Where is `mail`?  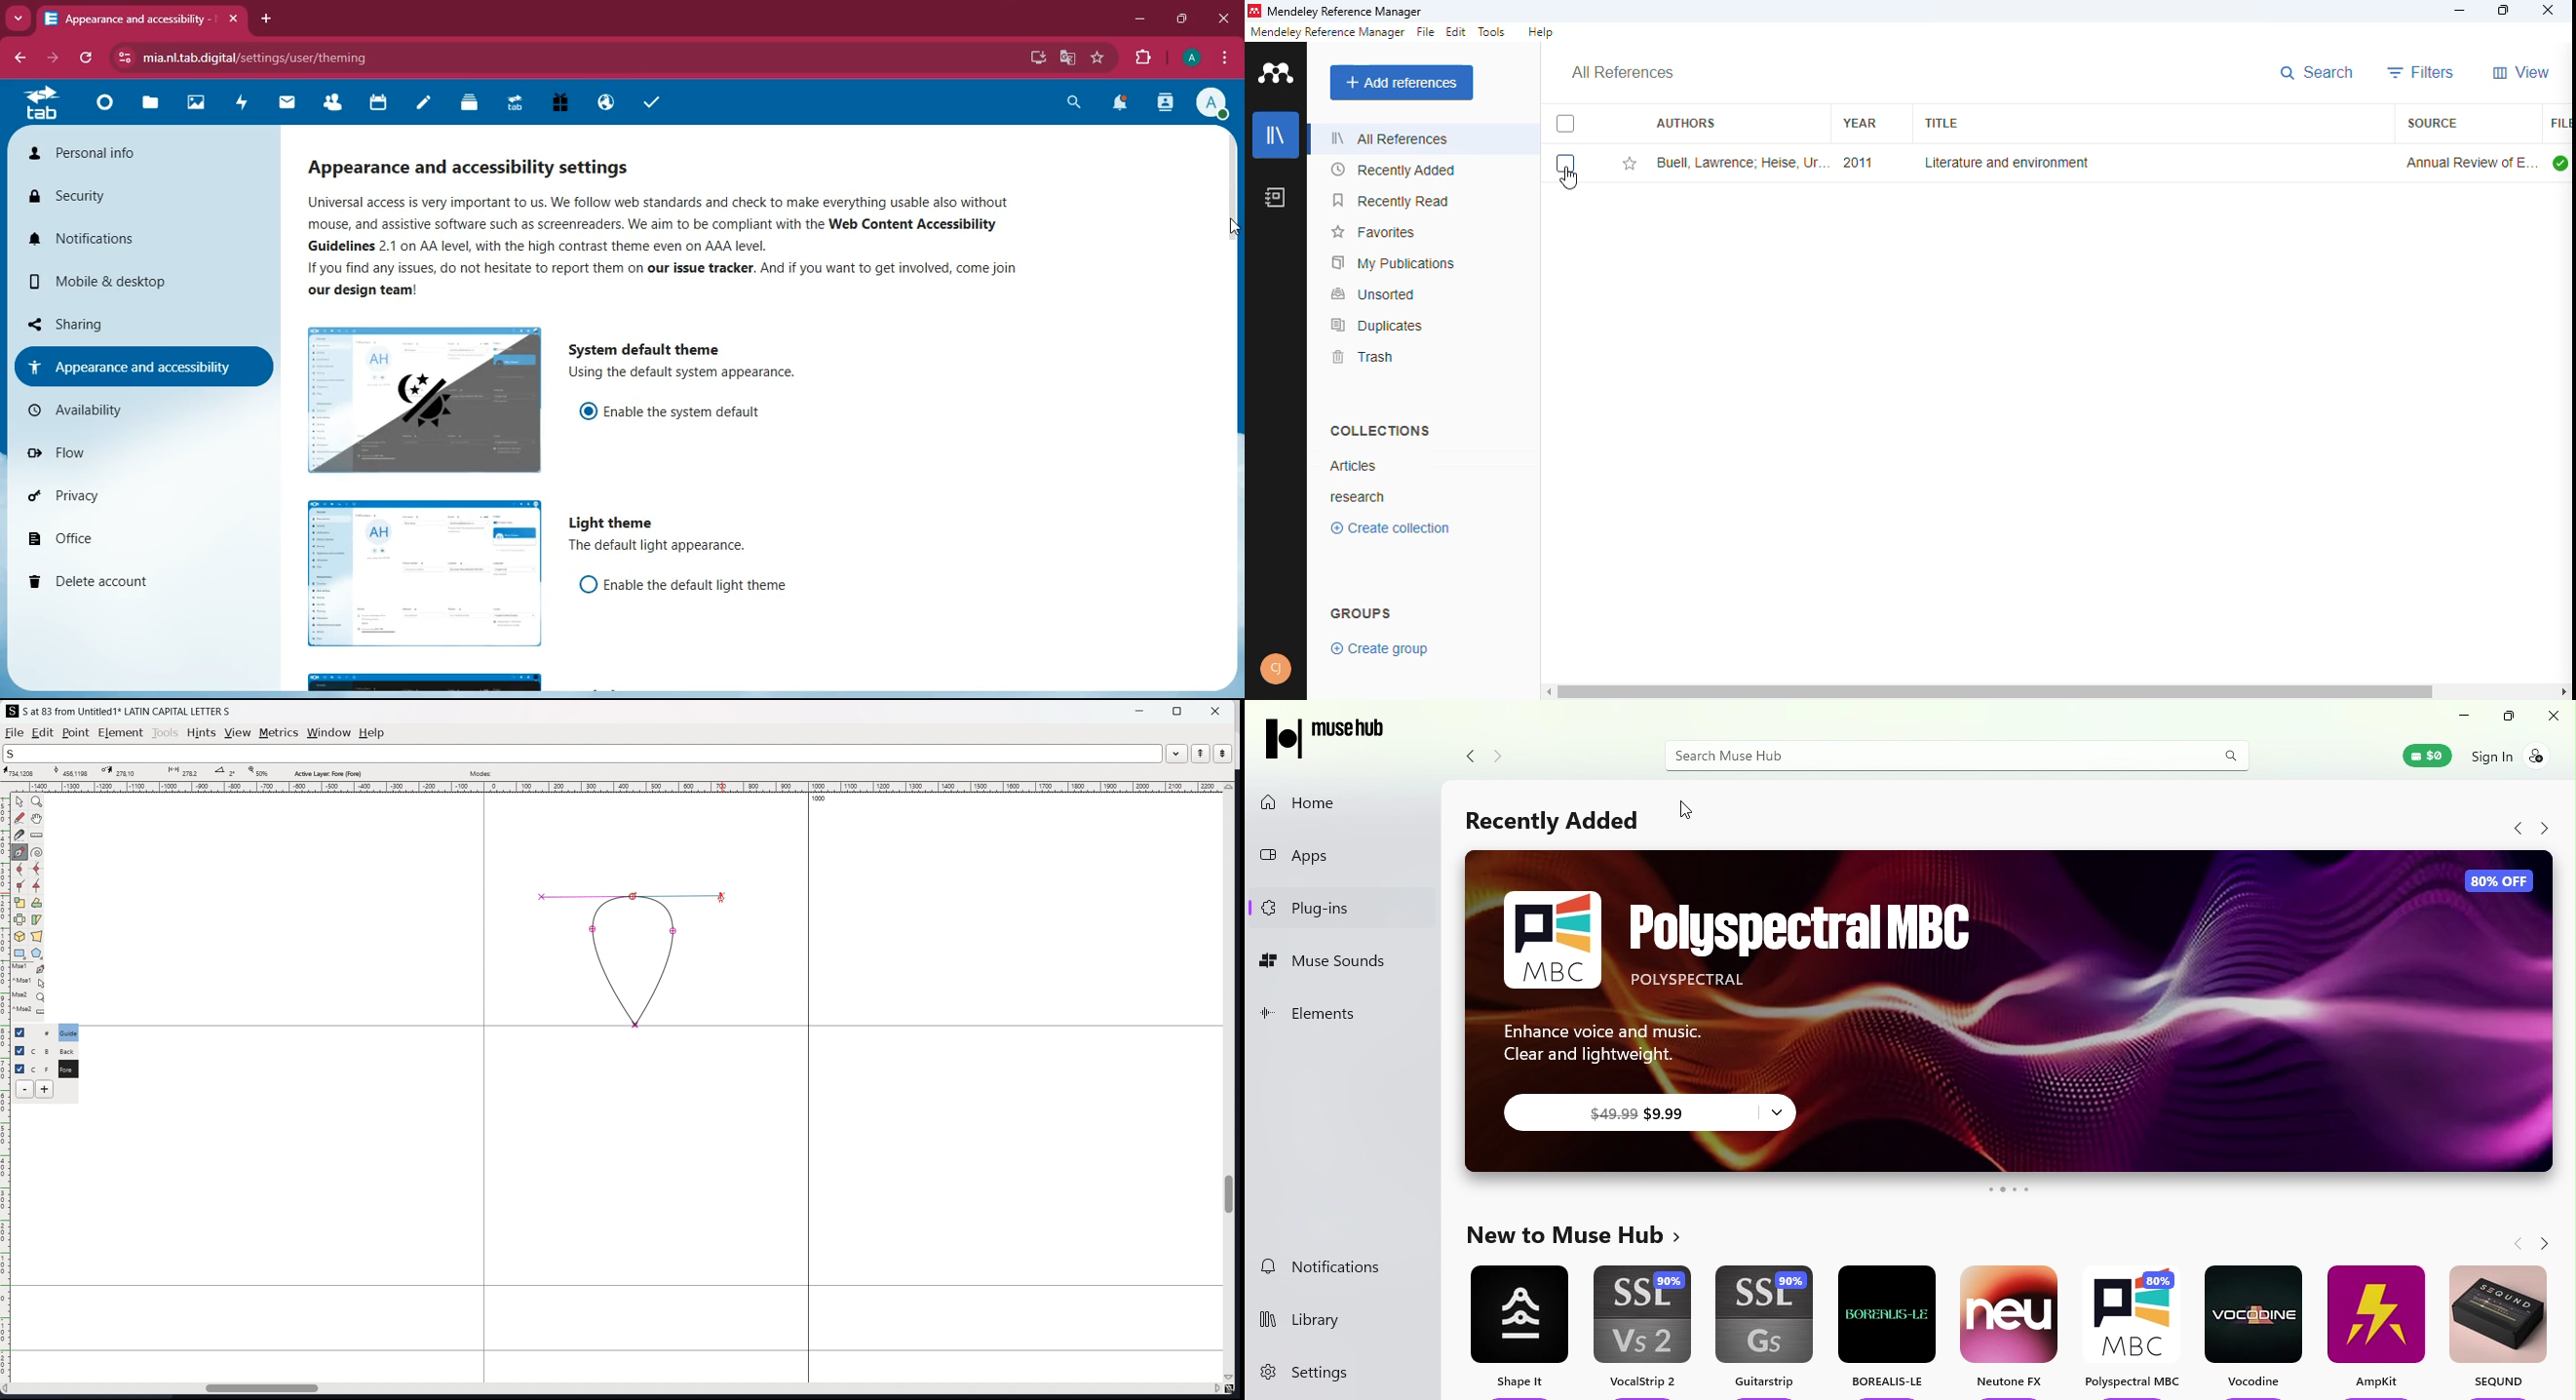 mail is located at coordinates (288, 104).